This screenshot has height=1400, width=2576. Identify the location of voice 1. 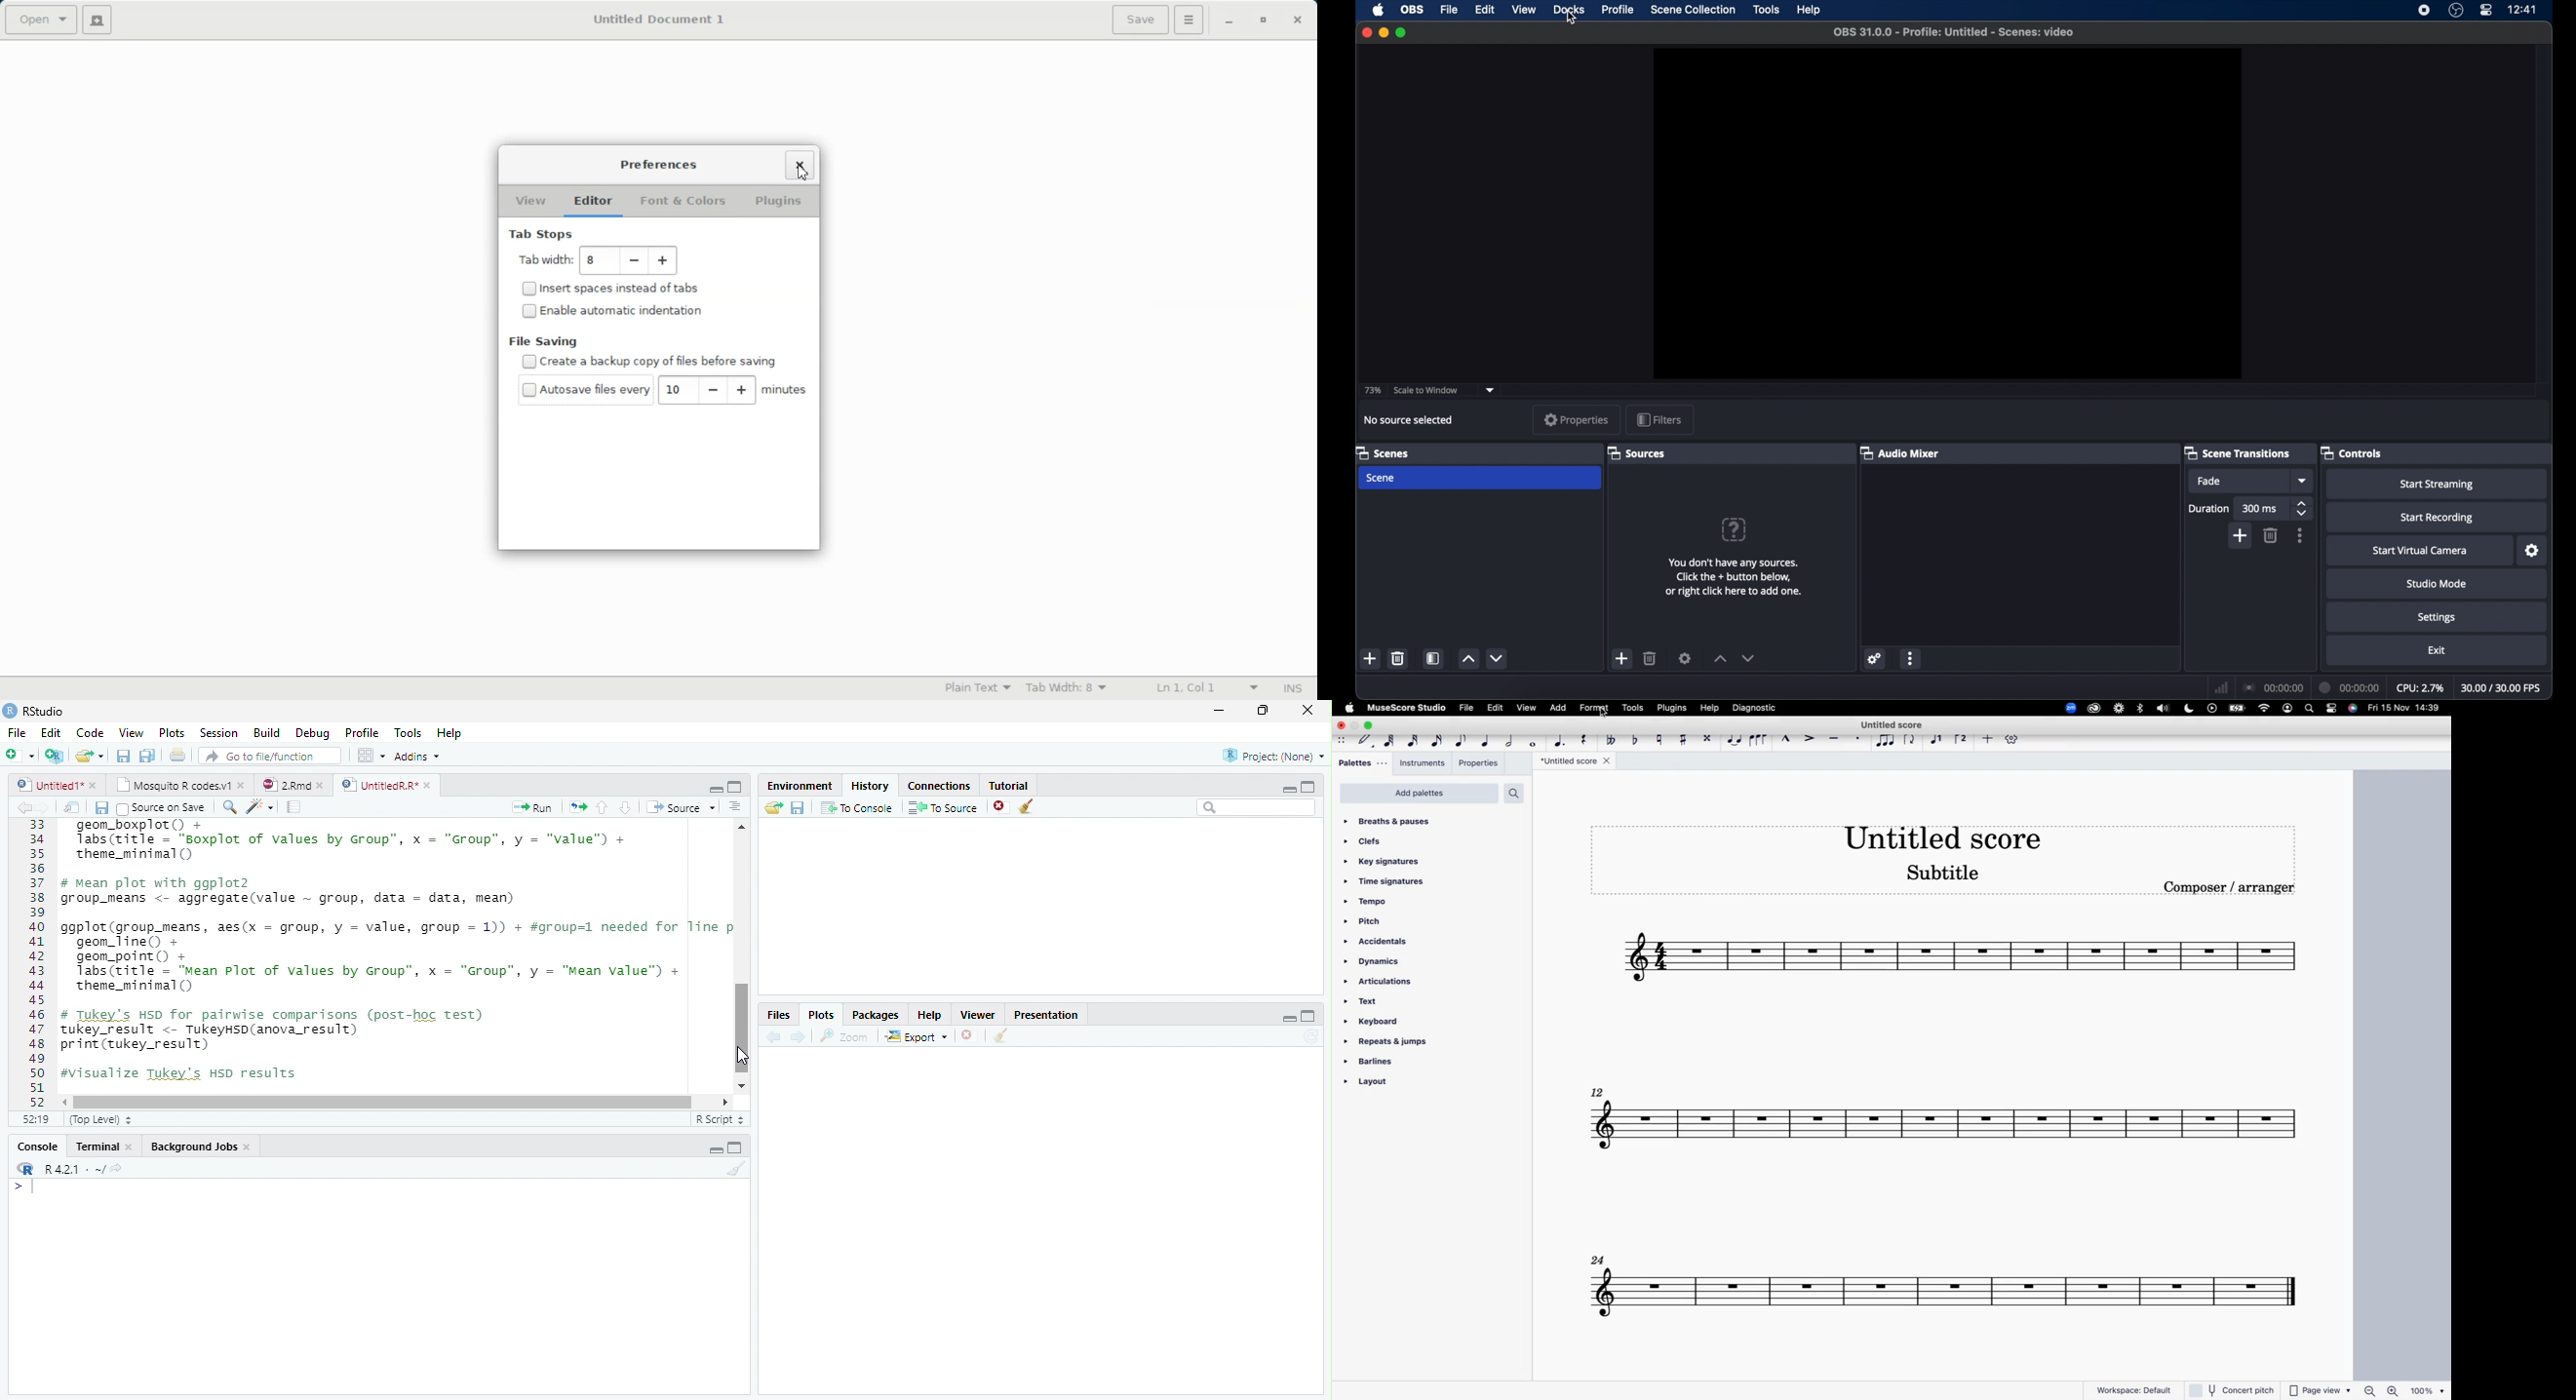
(1935, 741).